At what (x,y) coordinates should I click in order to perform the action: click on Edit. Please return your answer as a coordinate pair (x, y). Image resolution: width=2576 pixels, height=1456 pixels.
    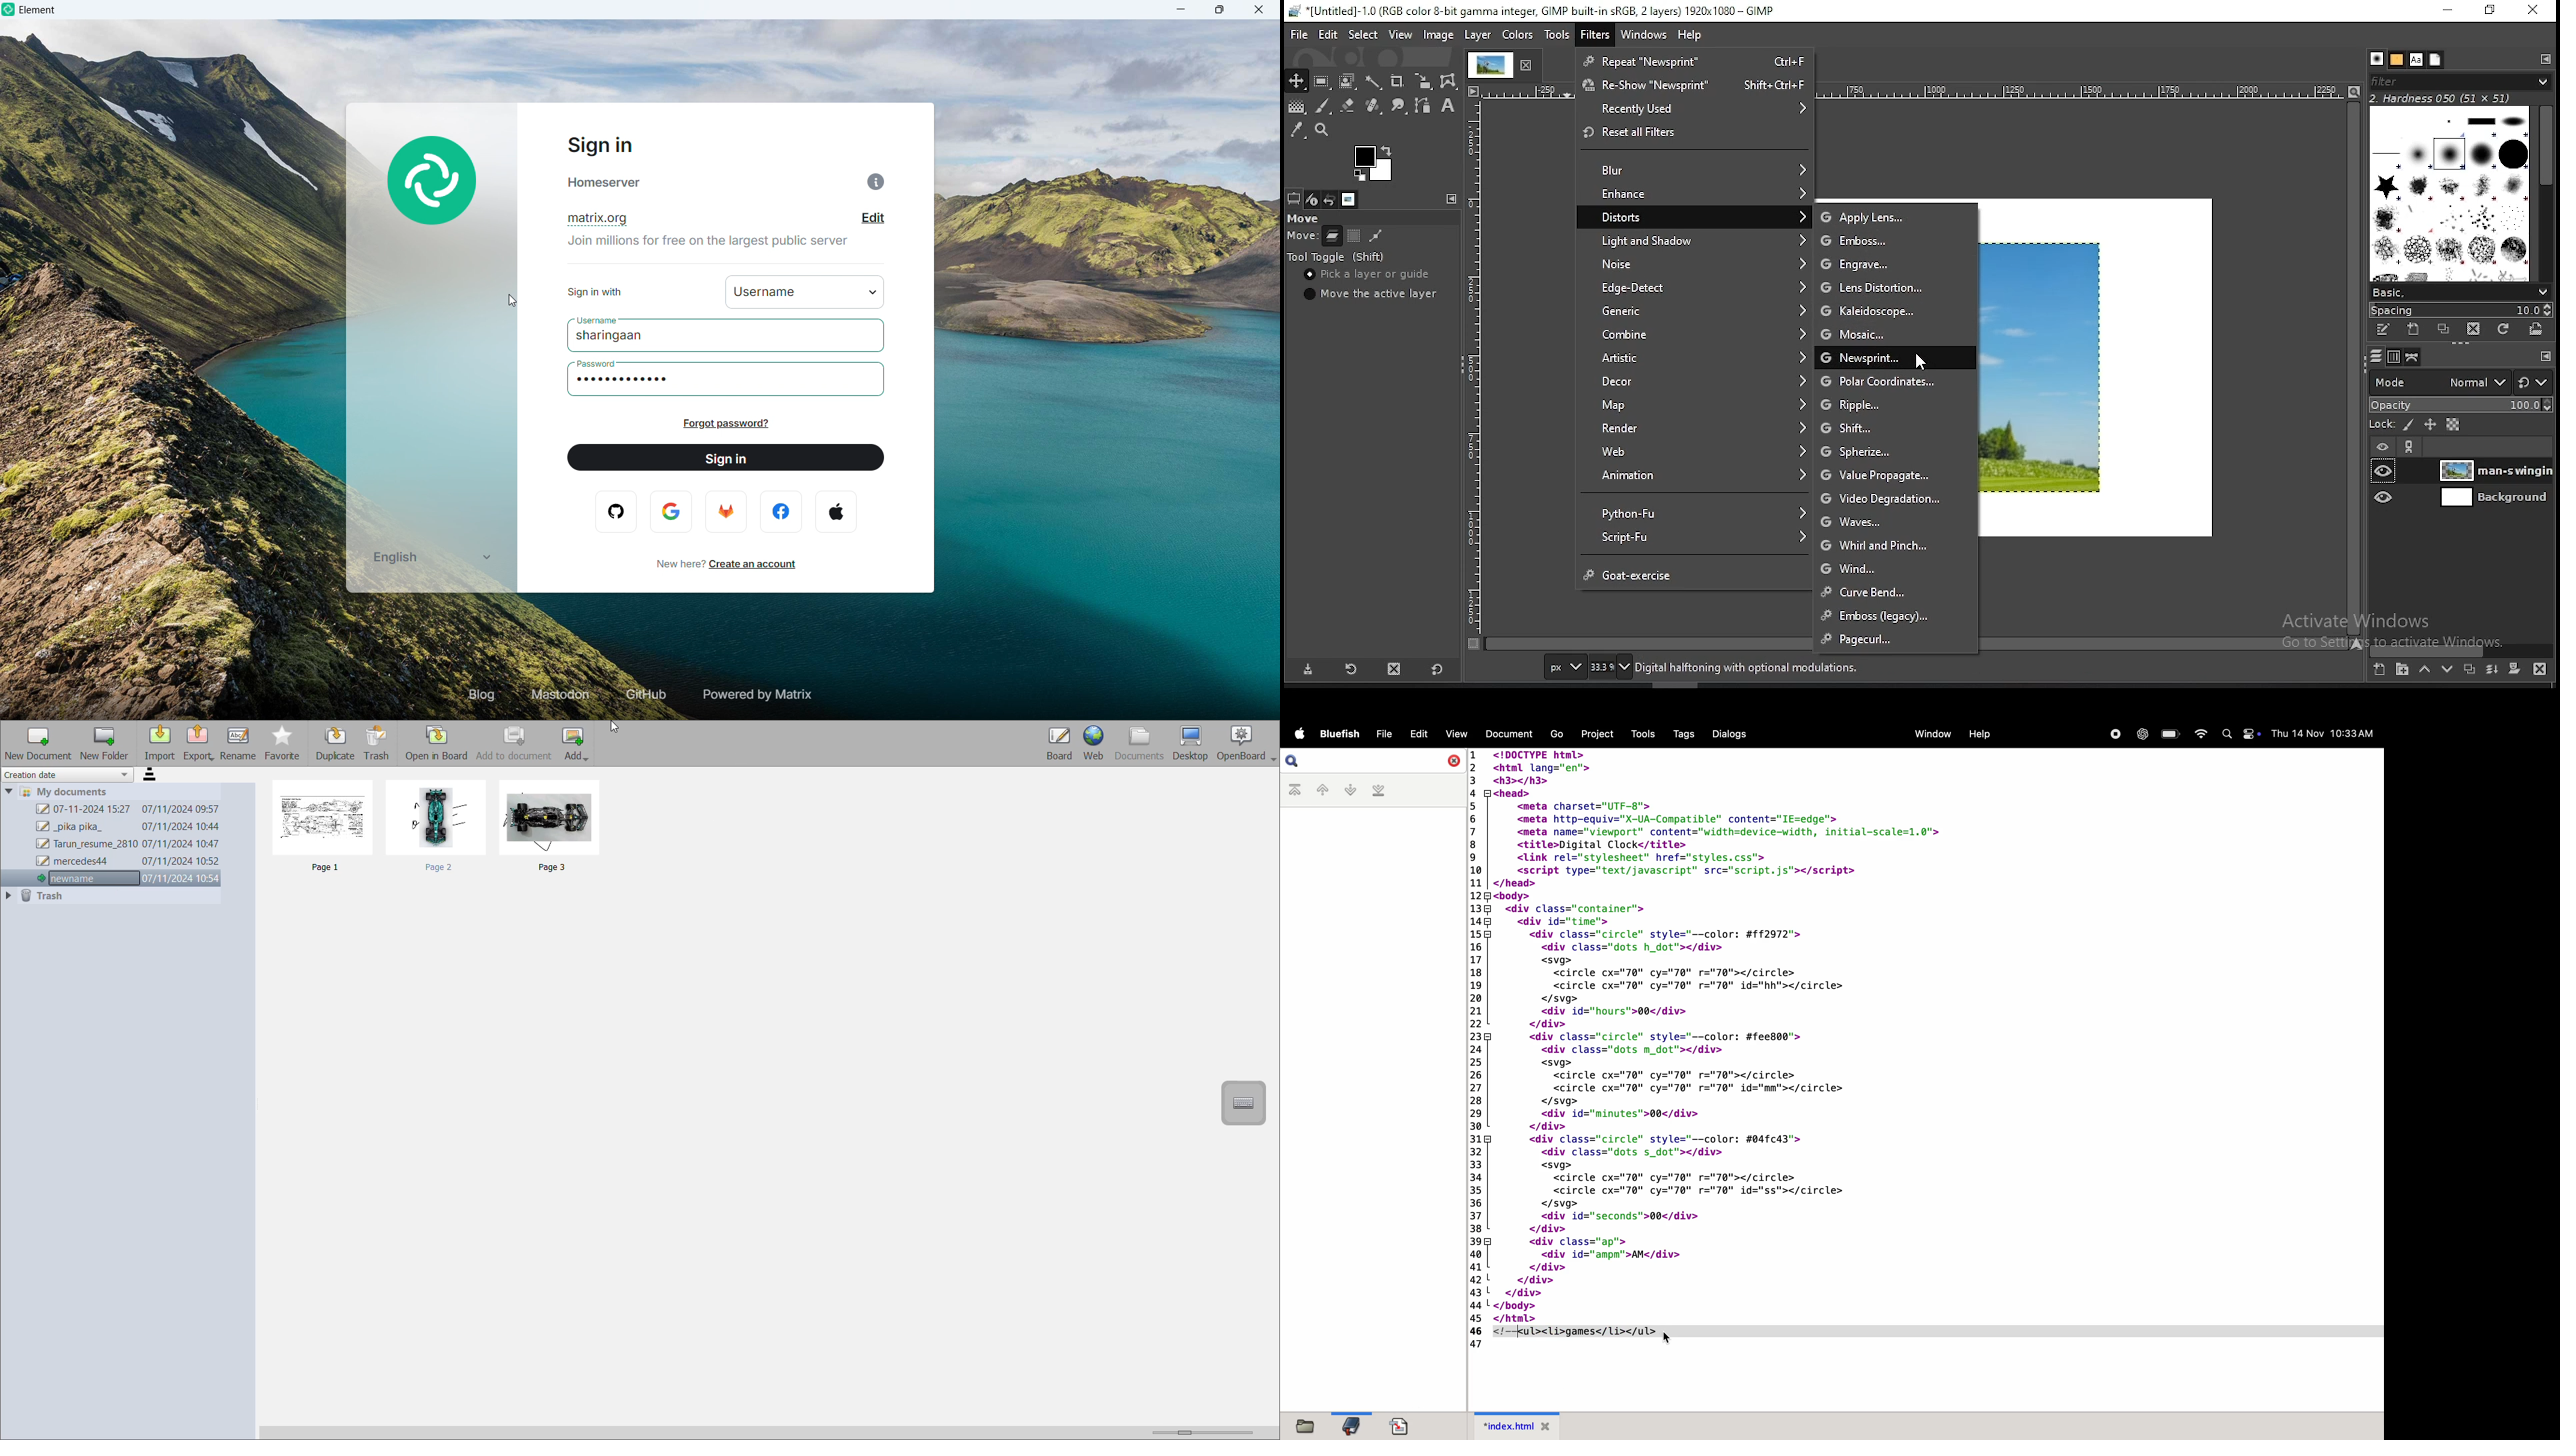
    Looking at the image, I should click on (1420, 734).